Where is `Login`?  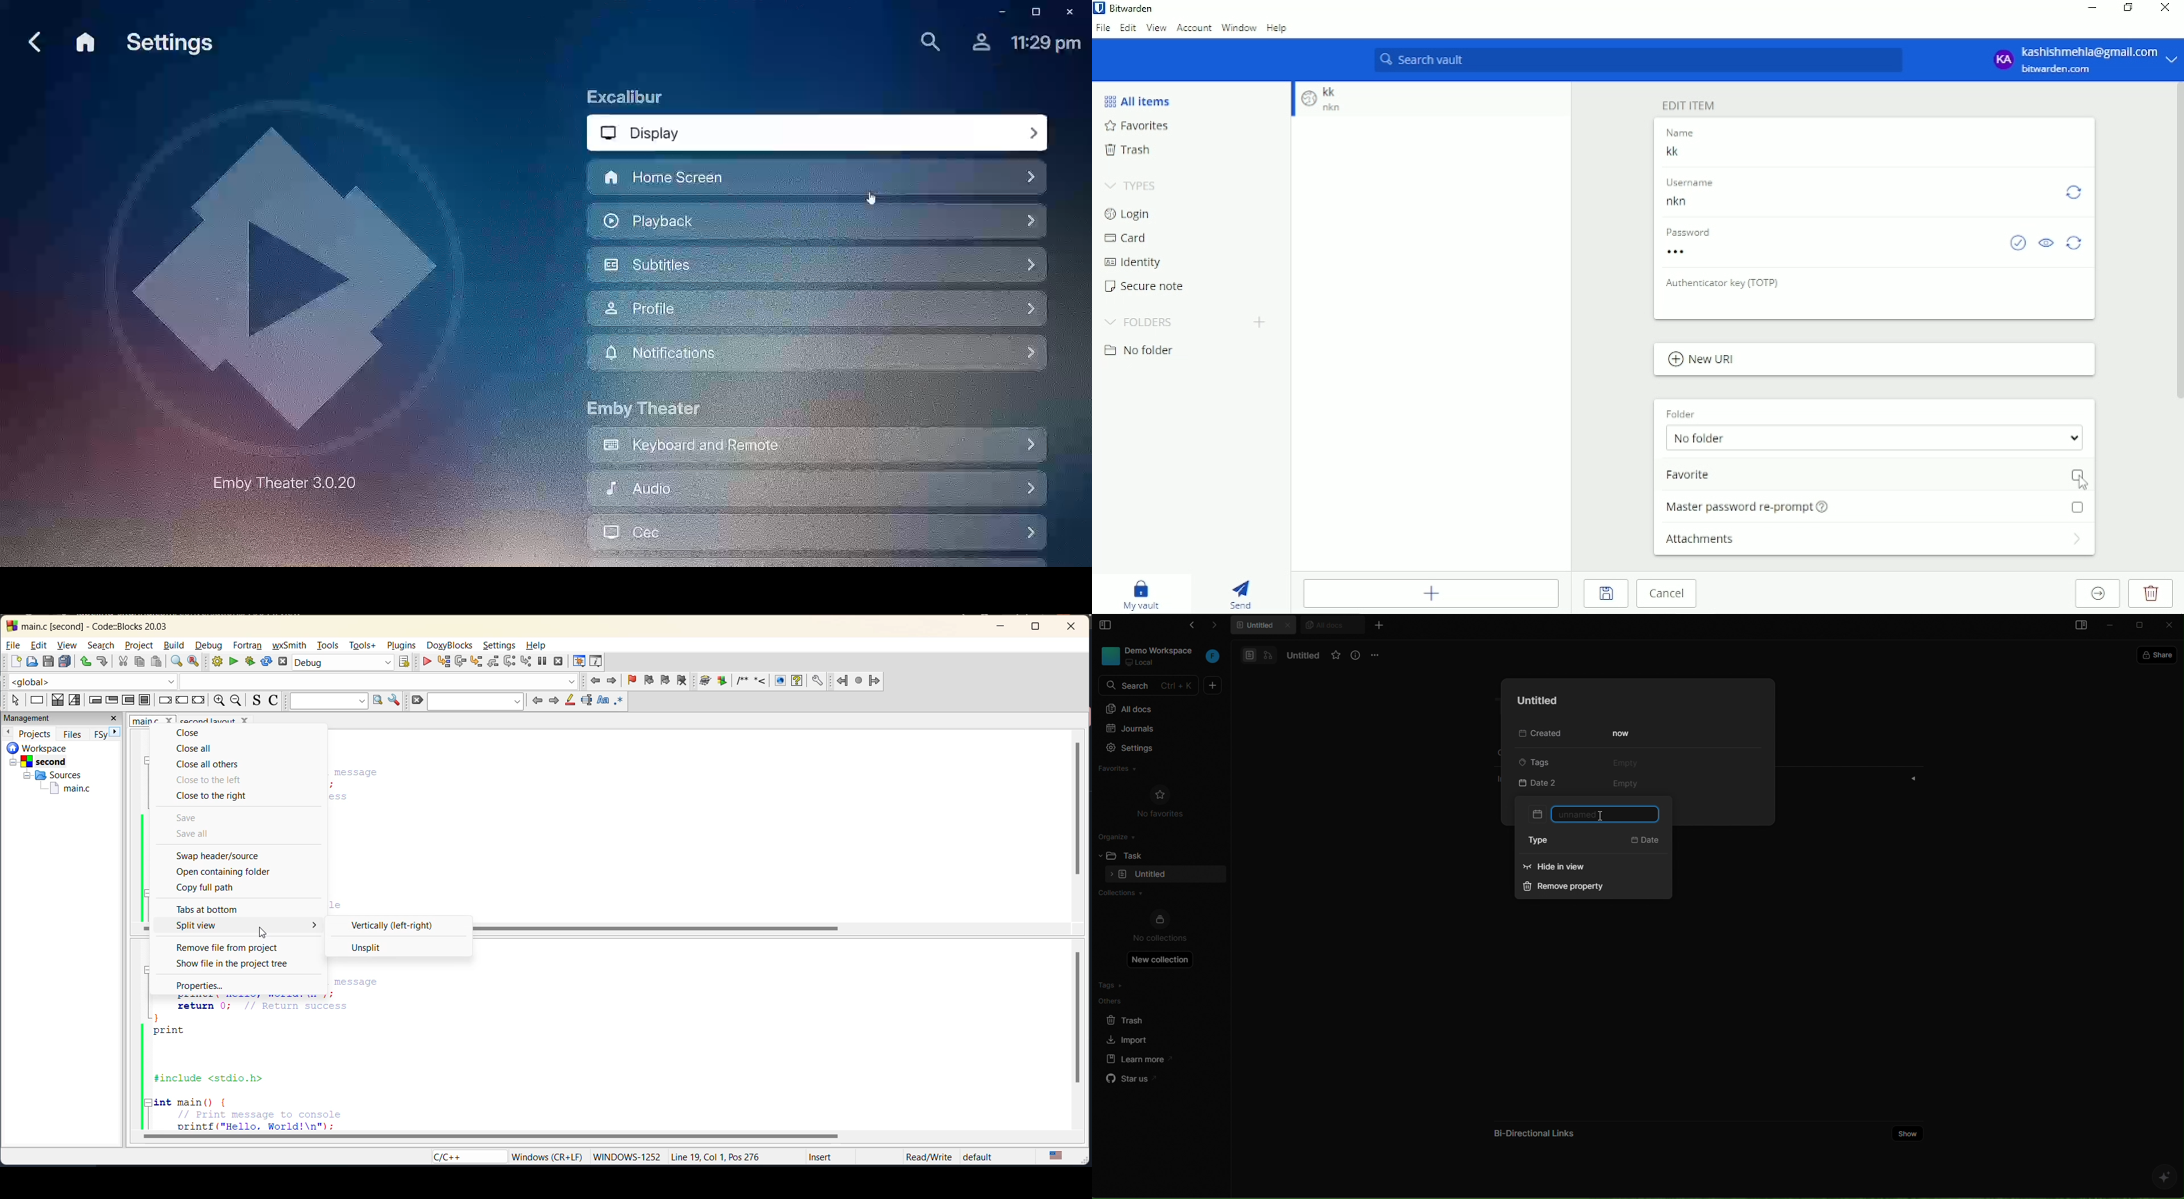 Login is located at coordinates (1128, 214).